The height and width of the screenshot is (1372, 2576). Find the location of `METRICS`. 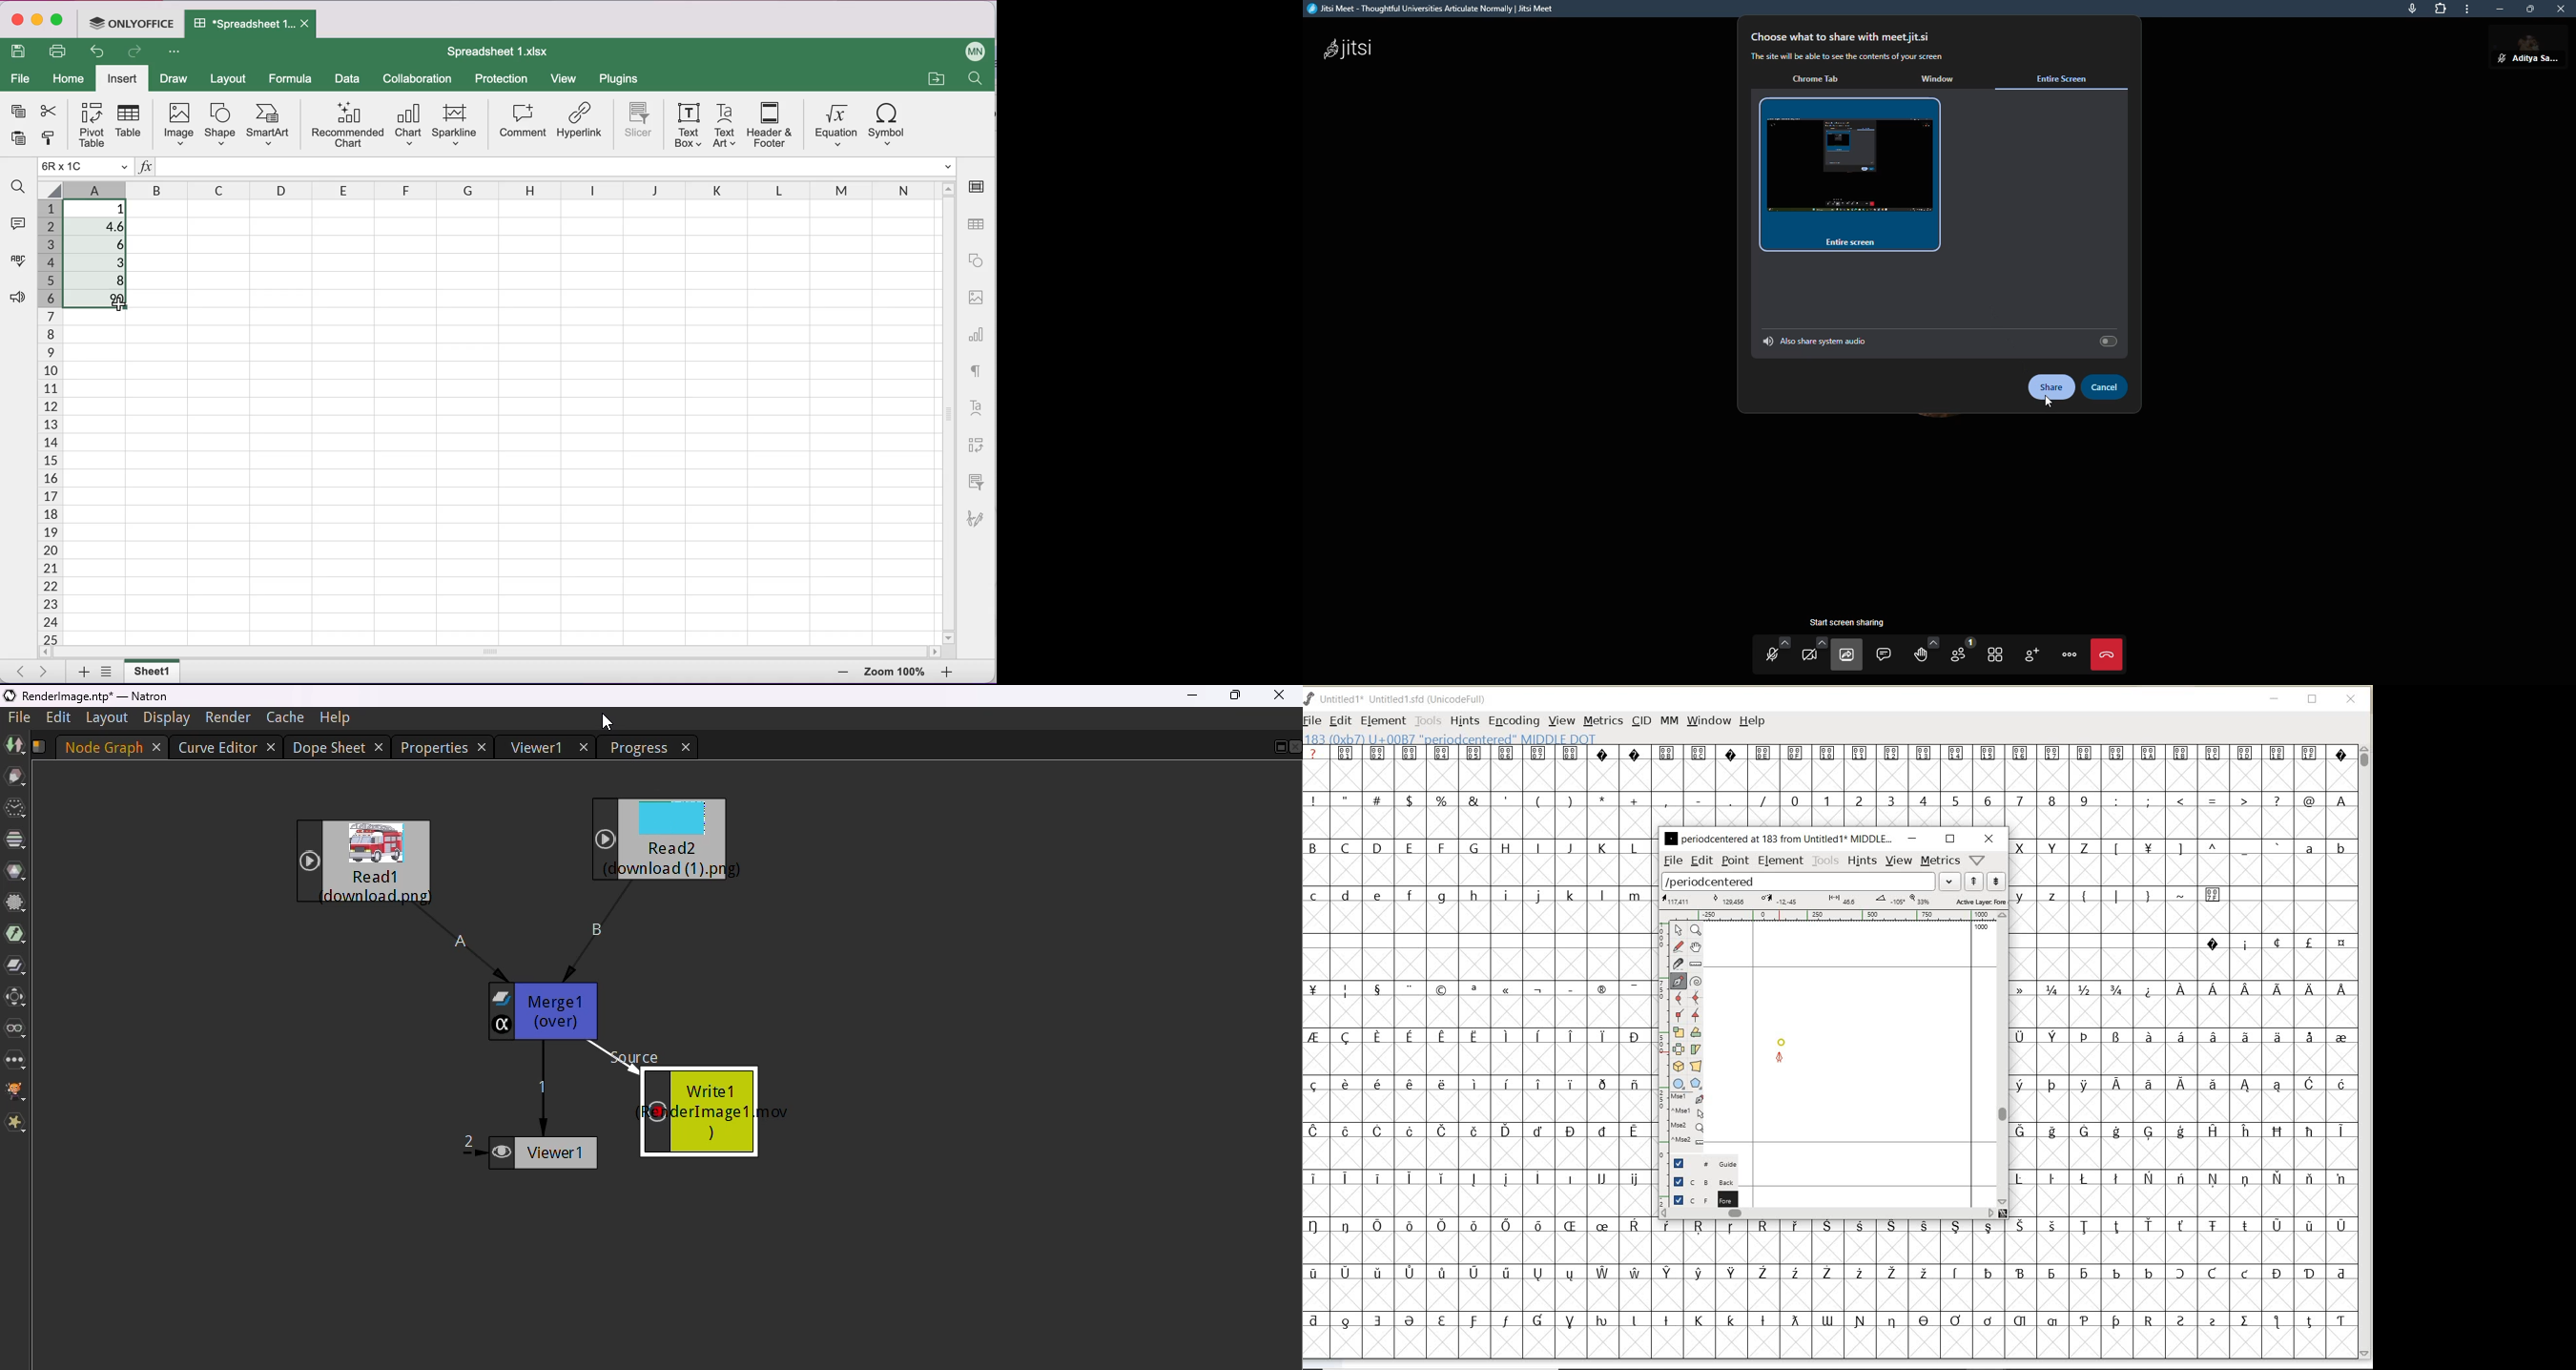

METRICS is located at coordinates (1603, 722).